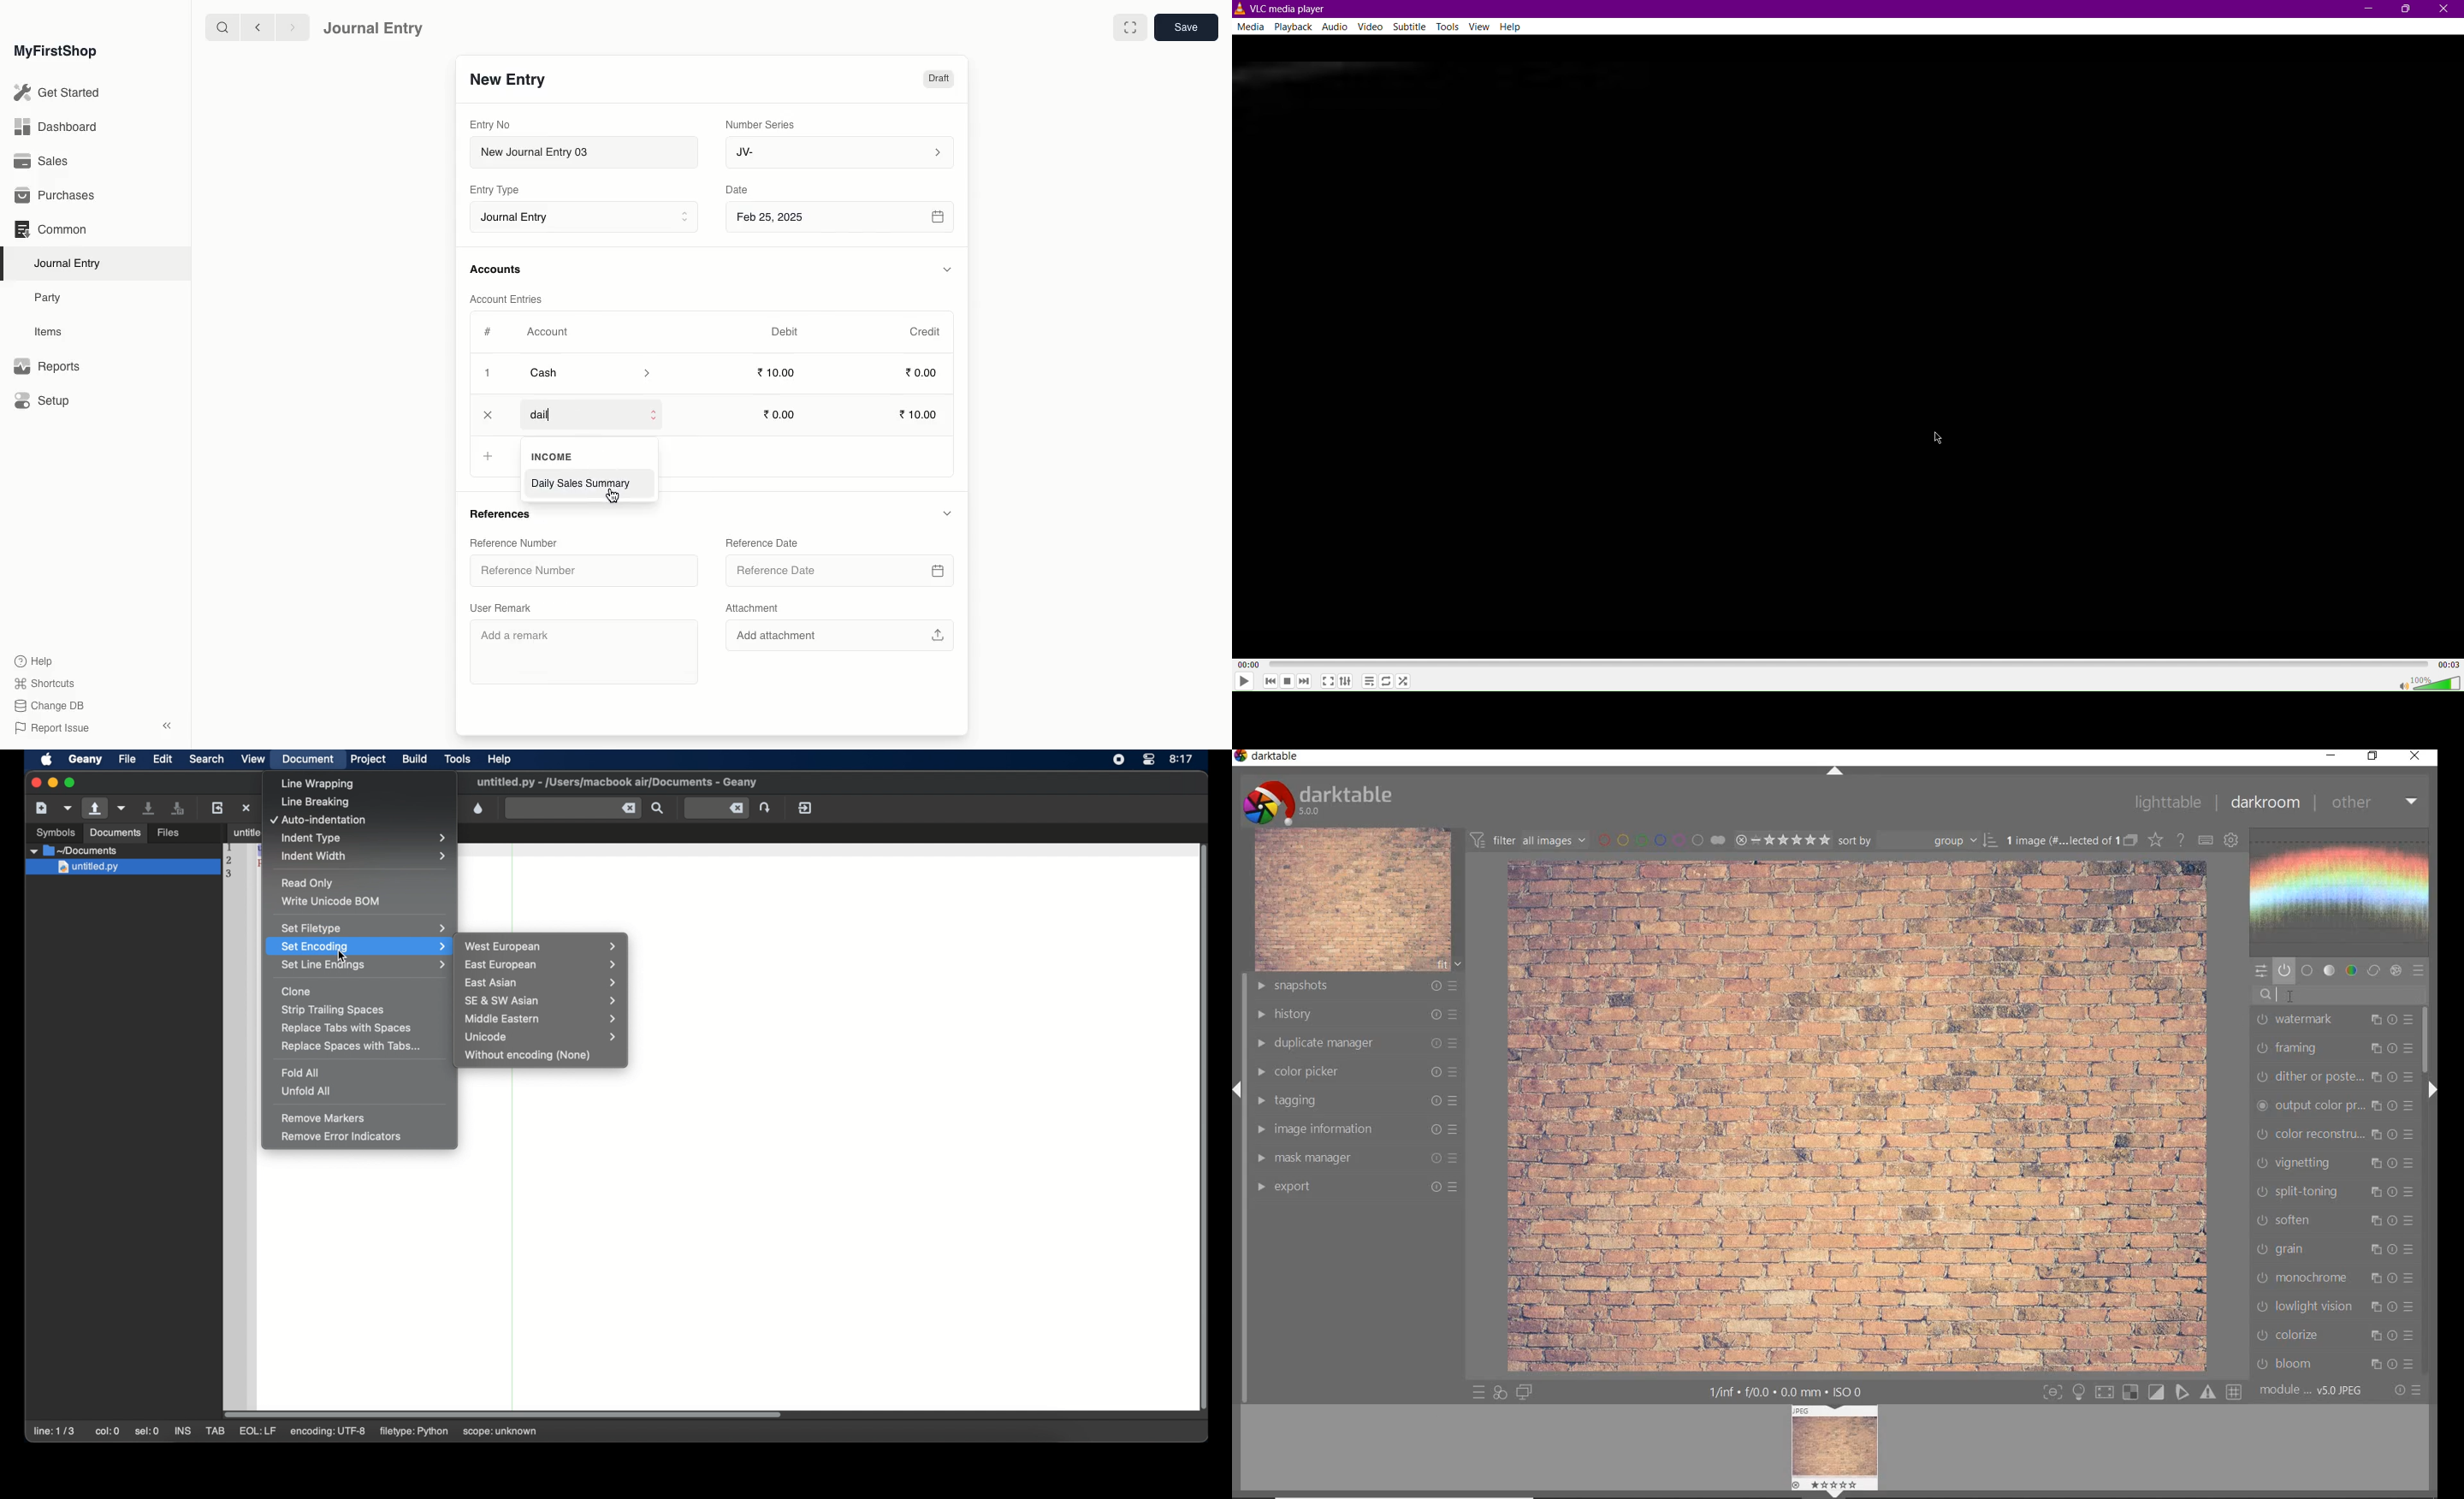  Describe the element at coordinates (946, 513) in the screenshot. I see `Hide` at that location.